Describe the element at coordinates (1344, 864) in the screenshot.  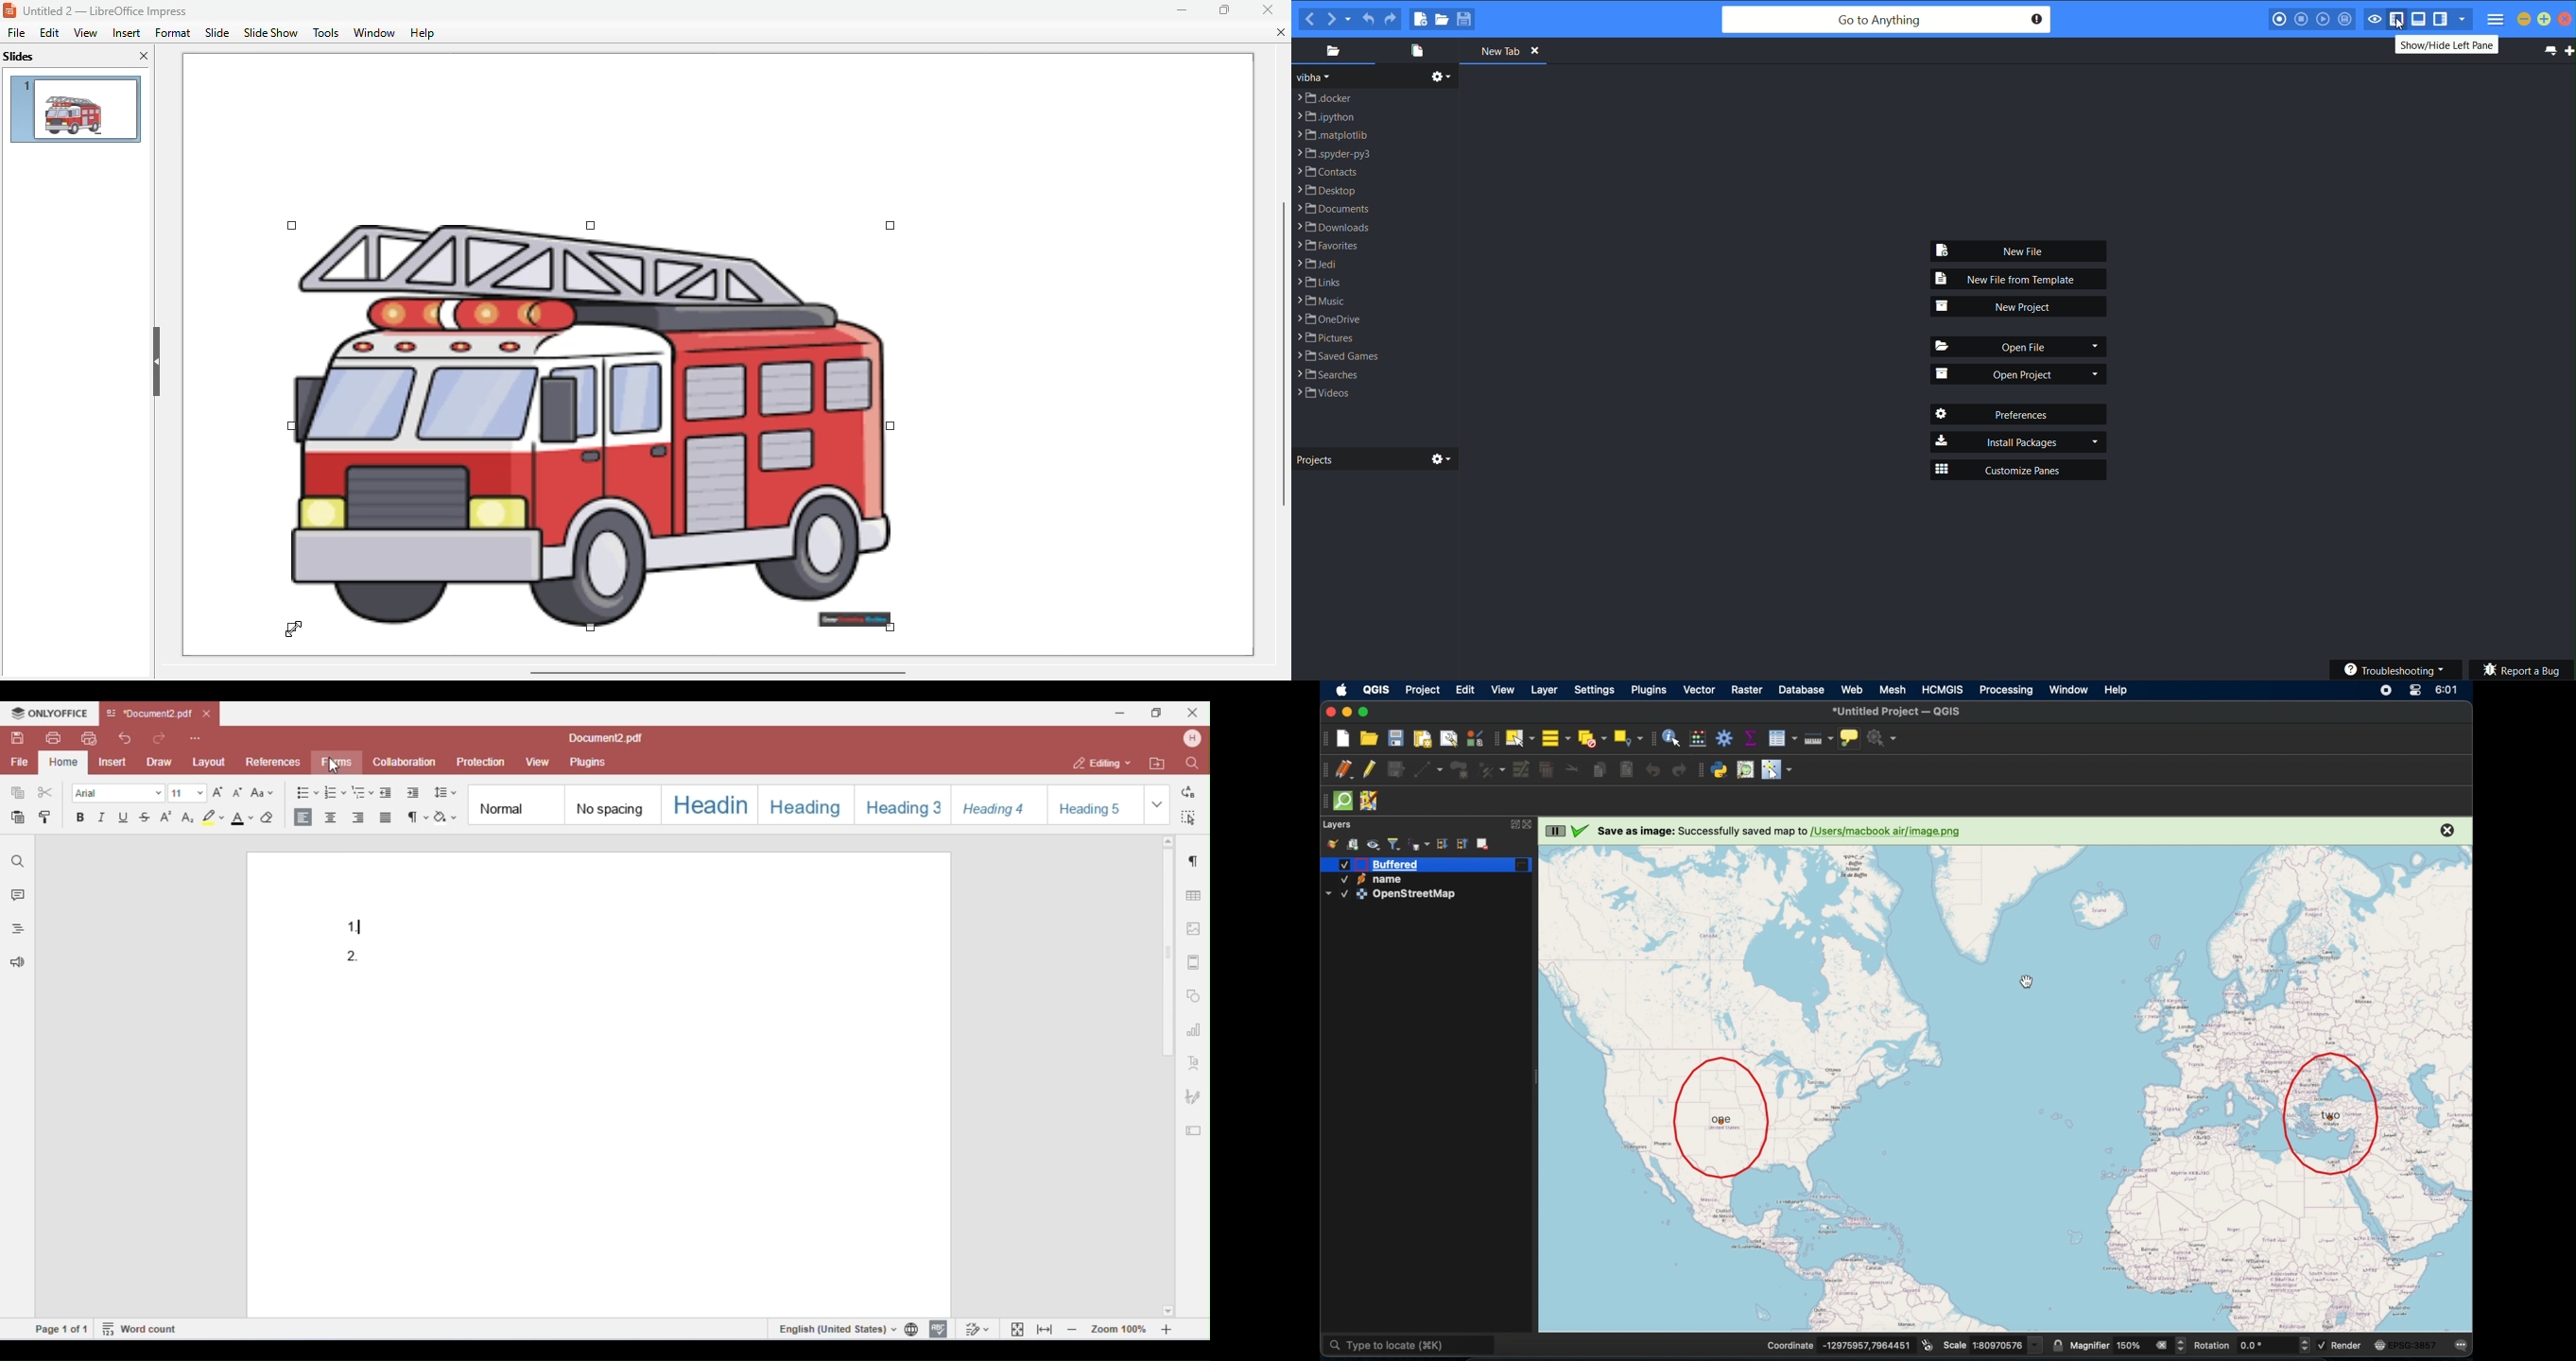
I see `Checked checkbox` at that location.